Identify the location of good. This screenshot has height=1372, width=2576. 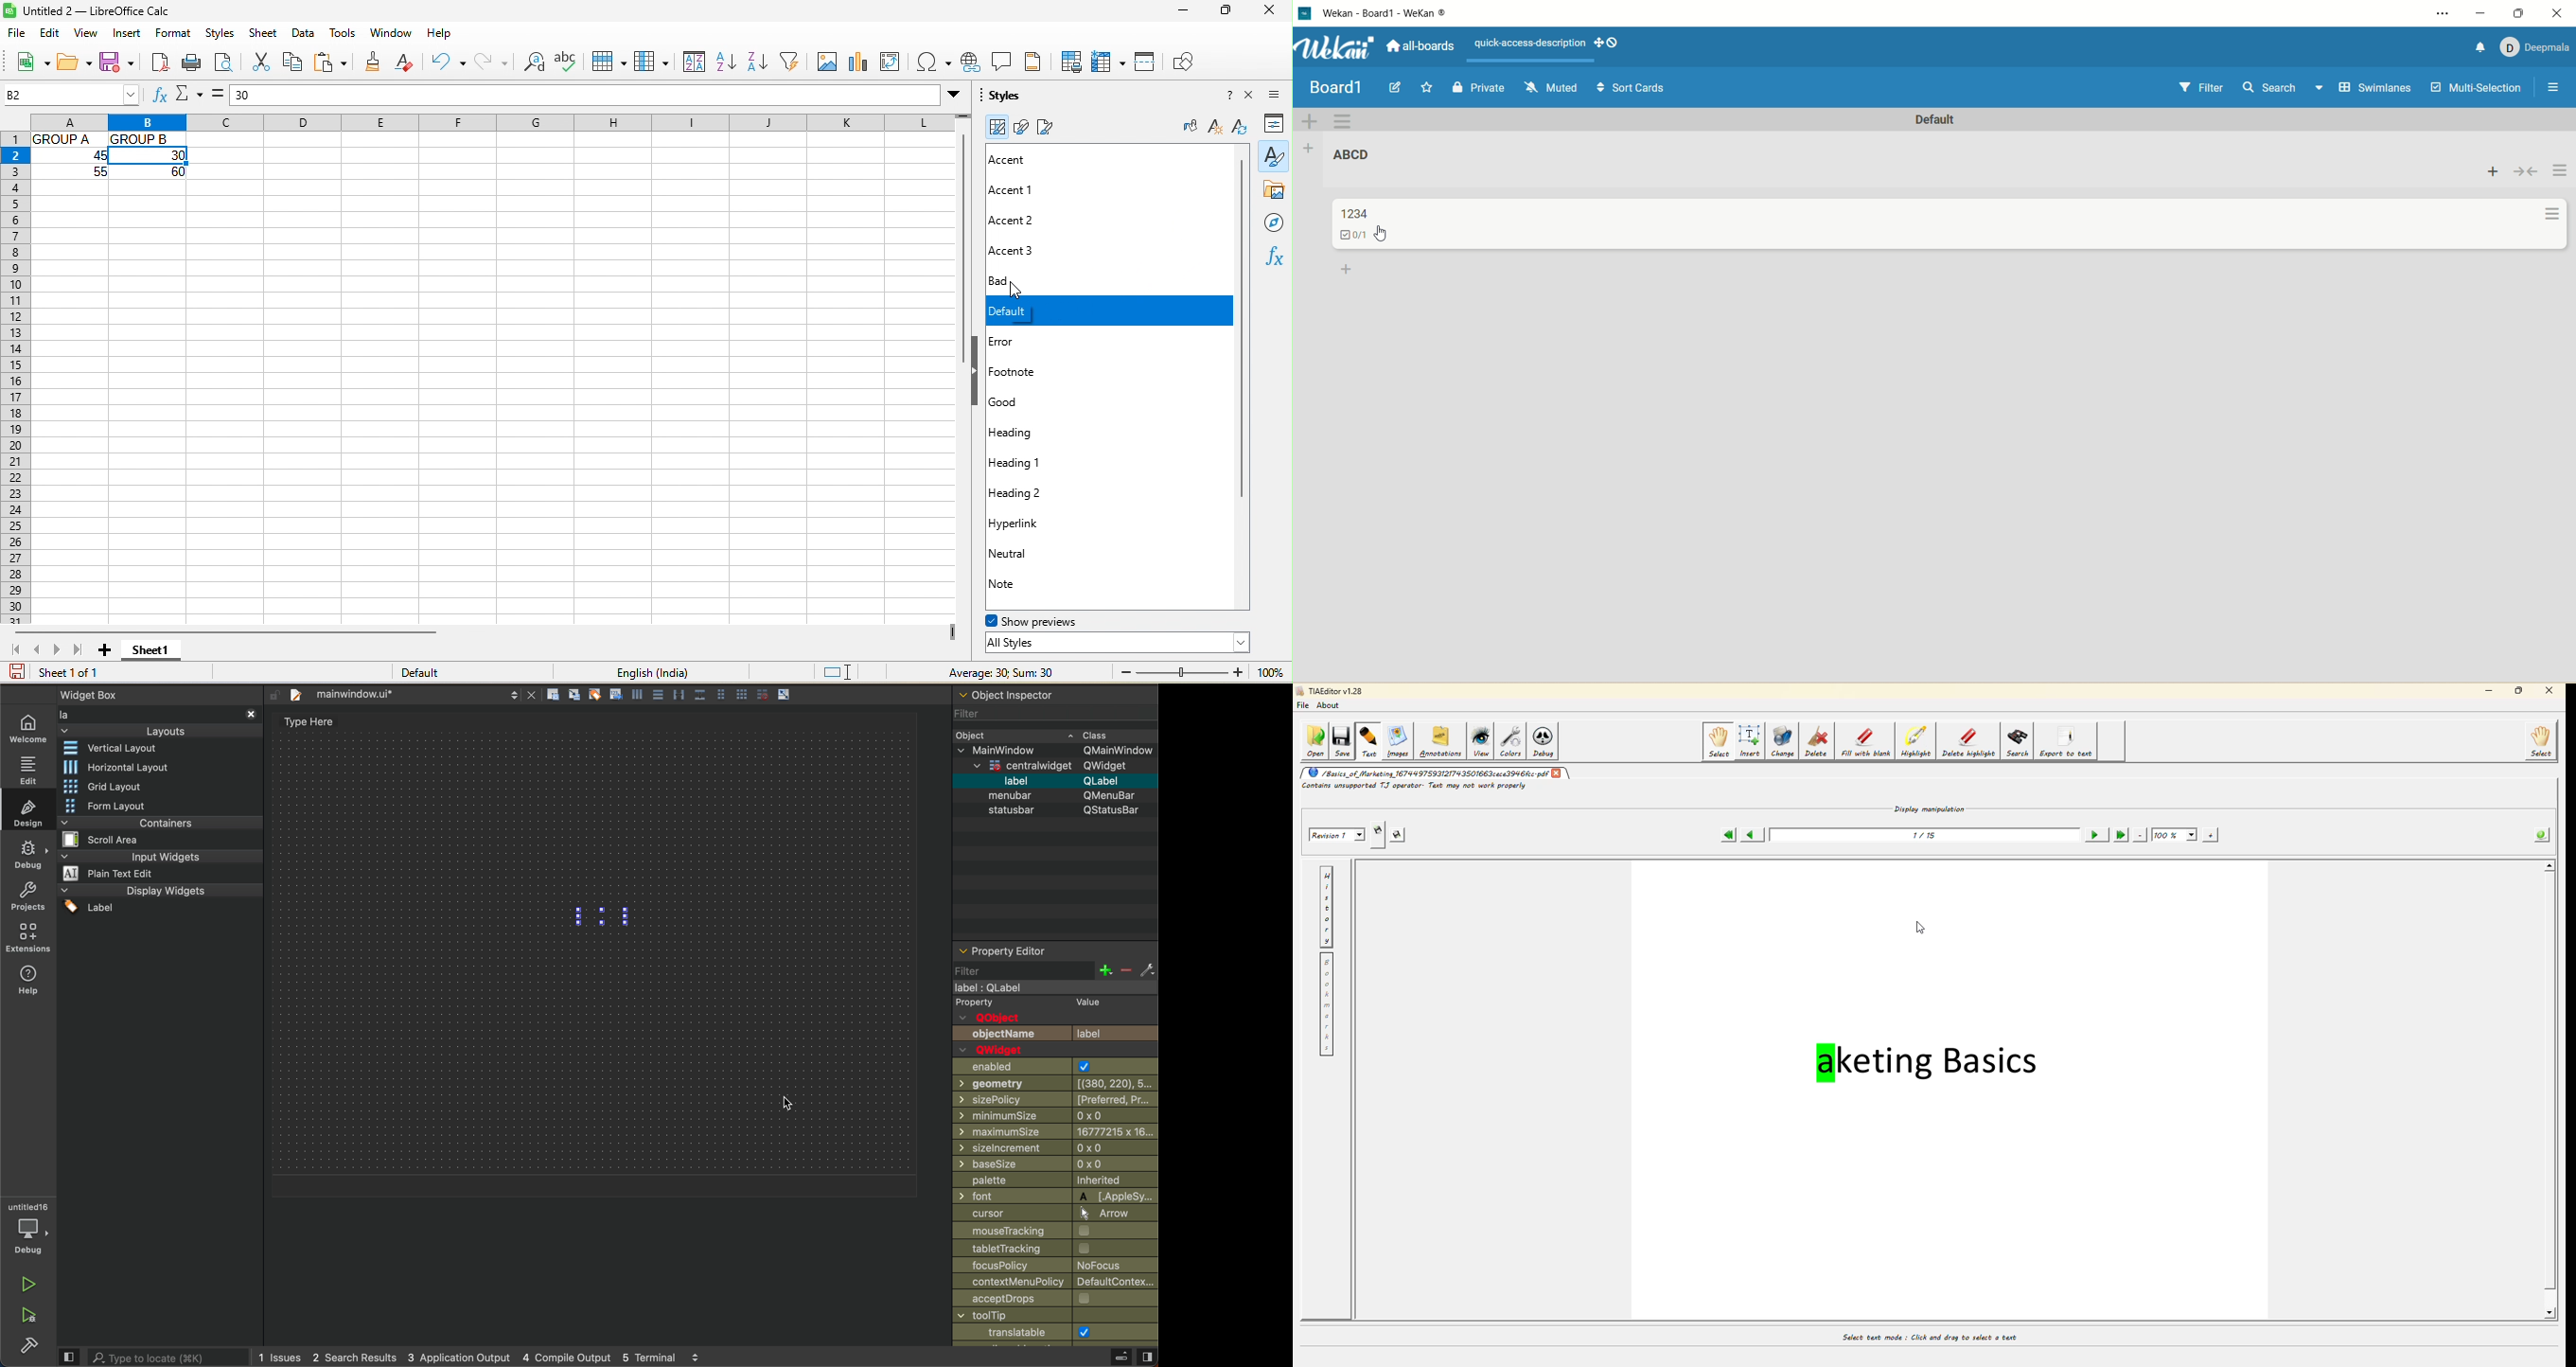
(1026, 402).